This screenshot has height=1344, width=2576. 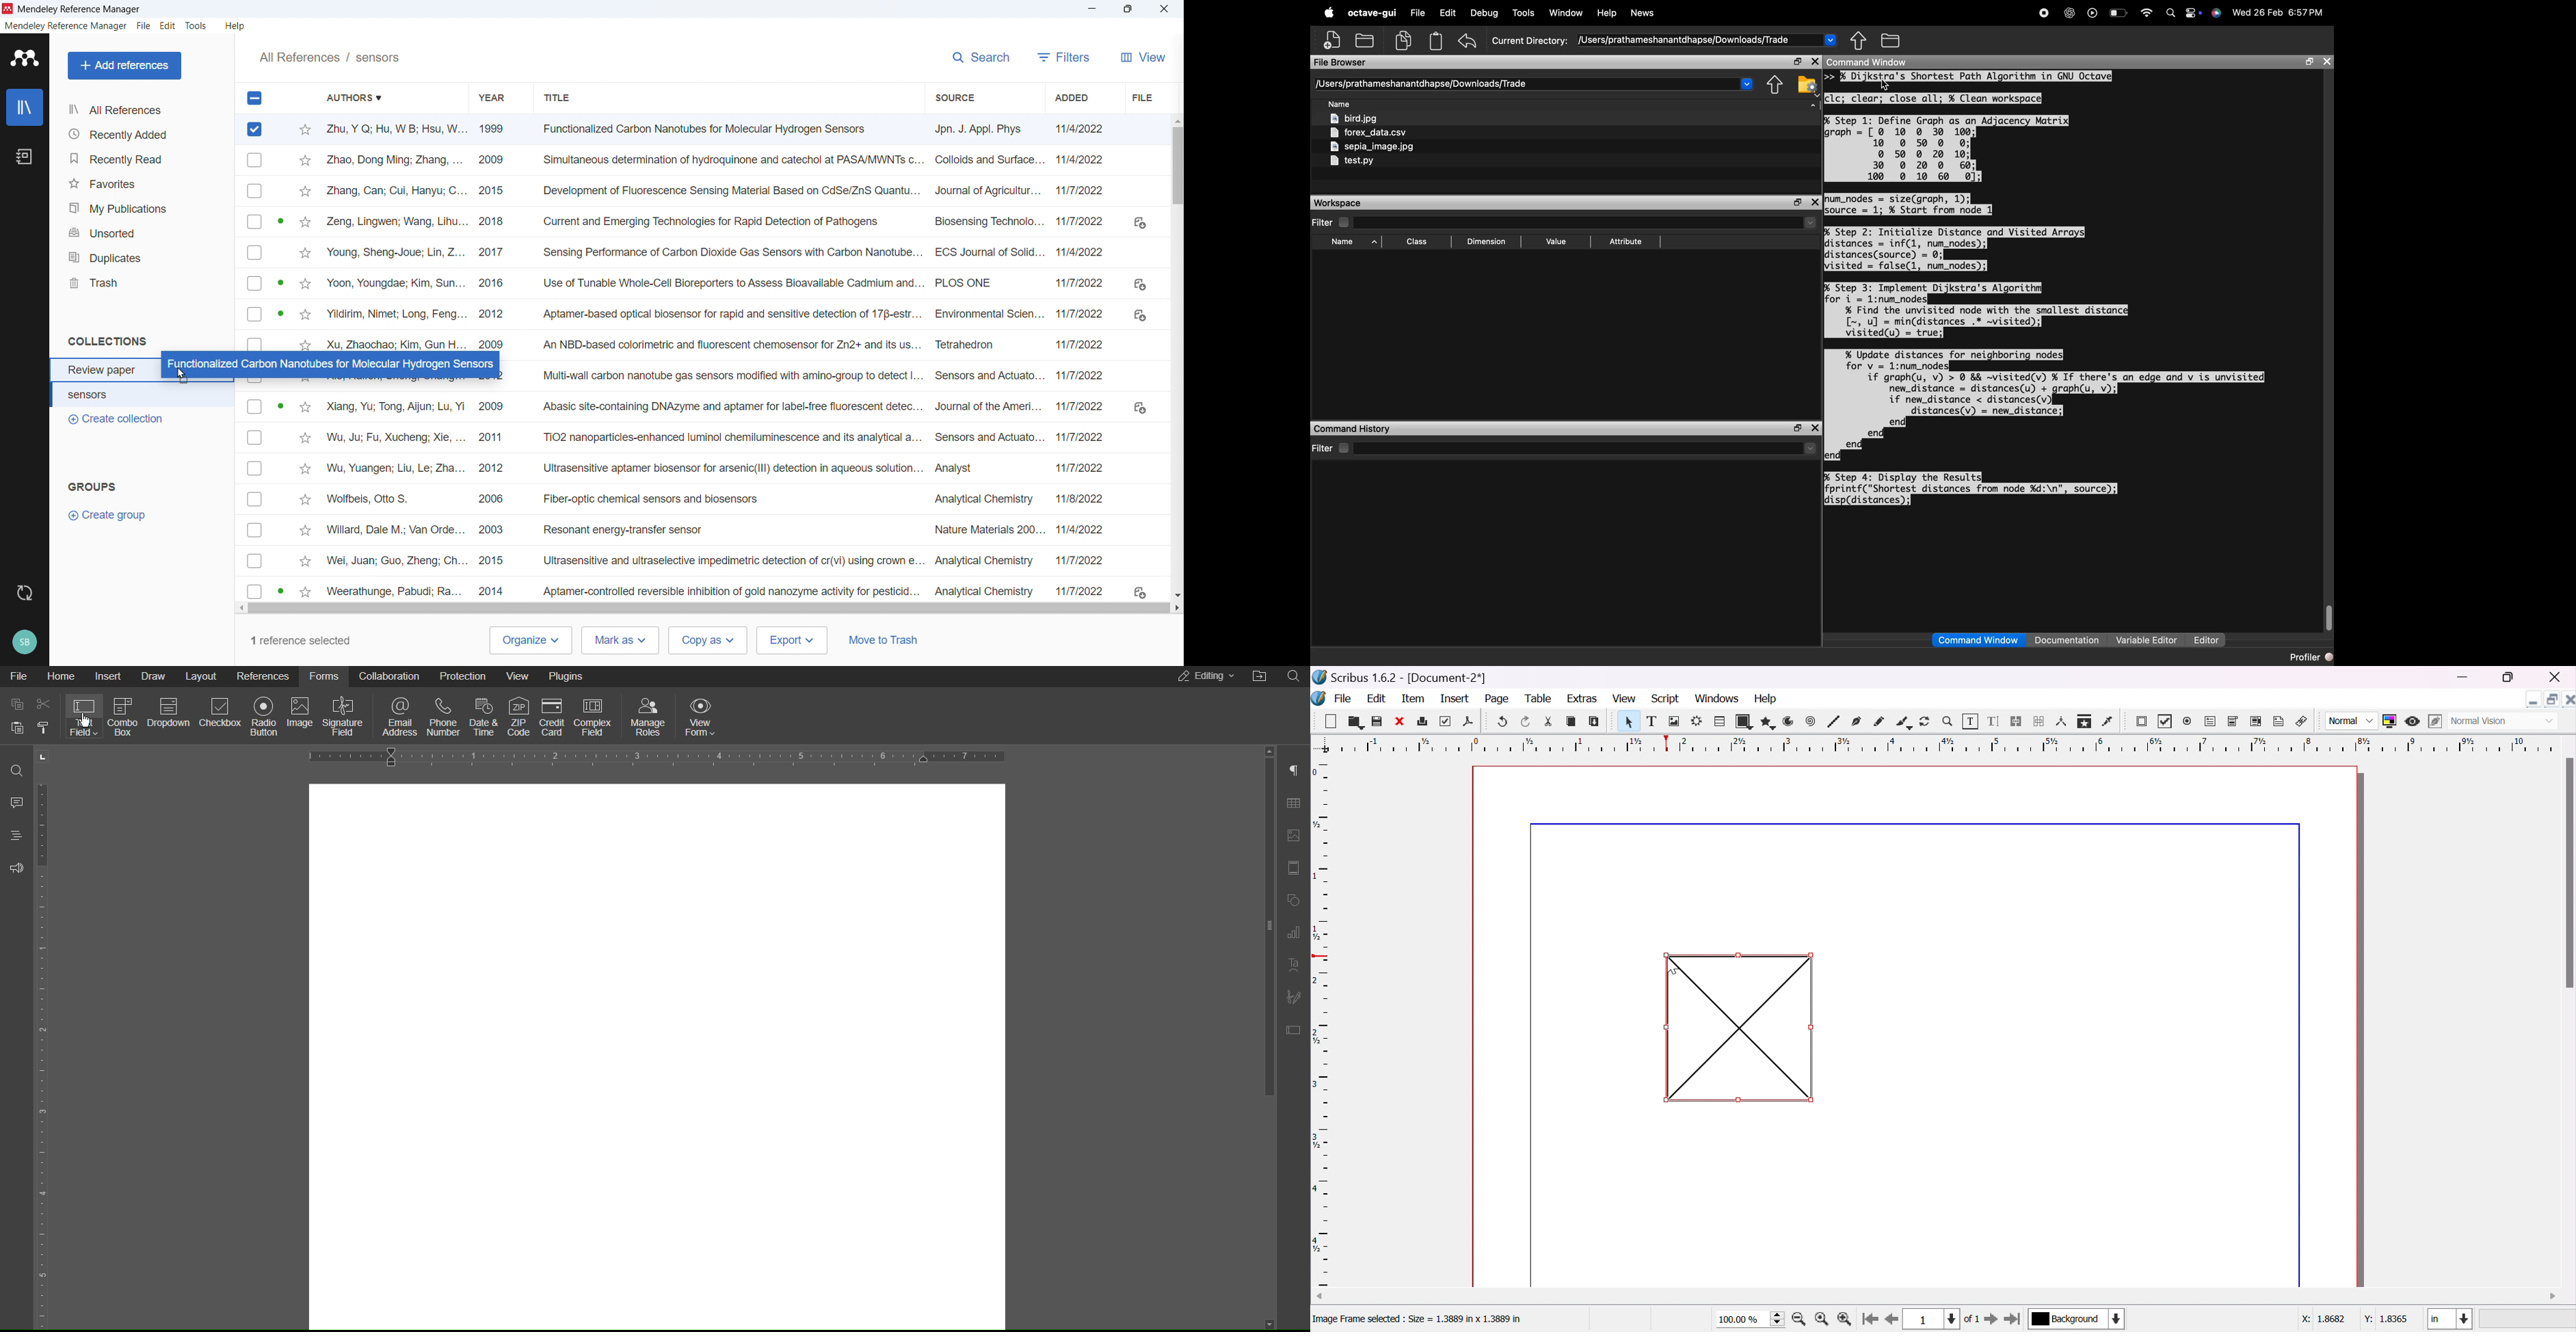 What do you see at coordinates (326, 678) in the screenshot?
I see `Forms` at bounding box center [326, 678].